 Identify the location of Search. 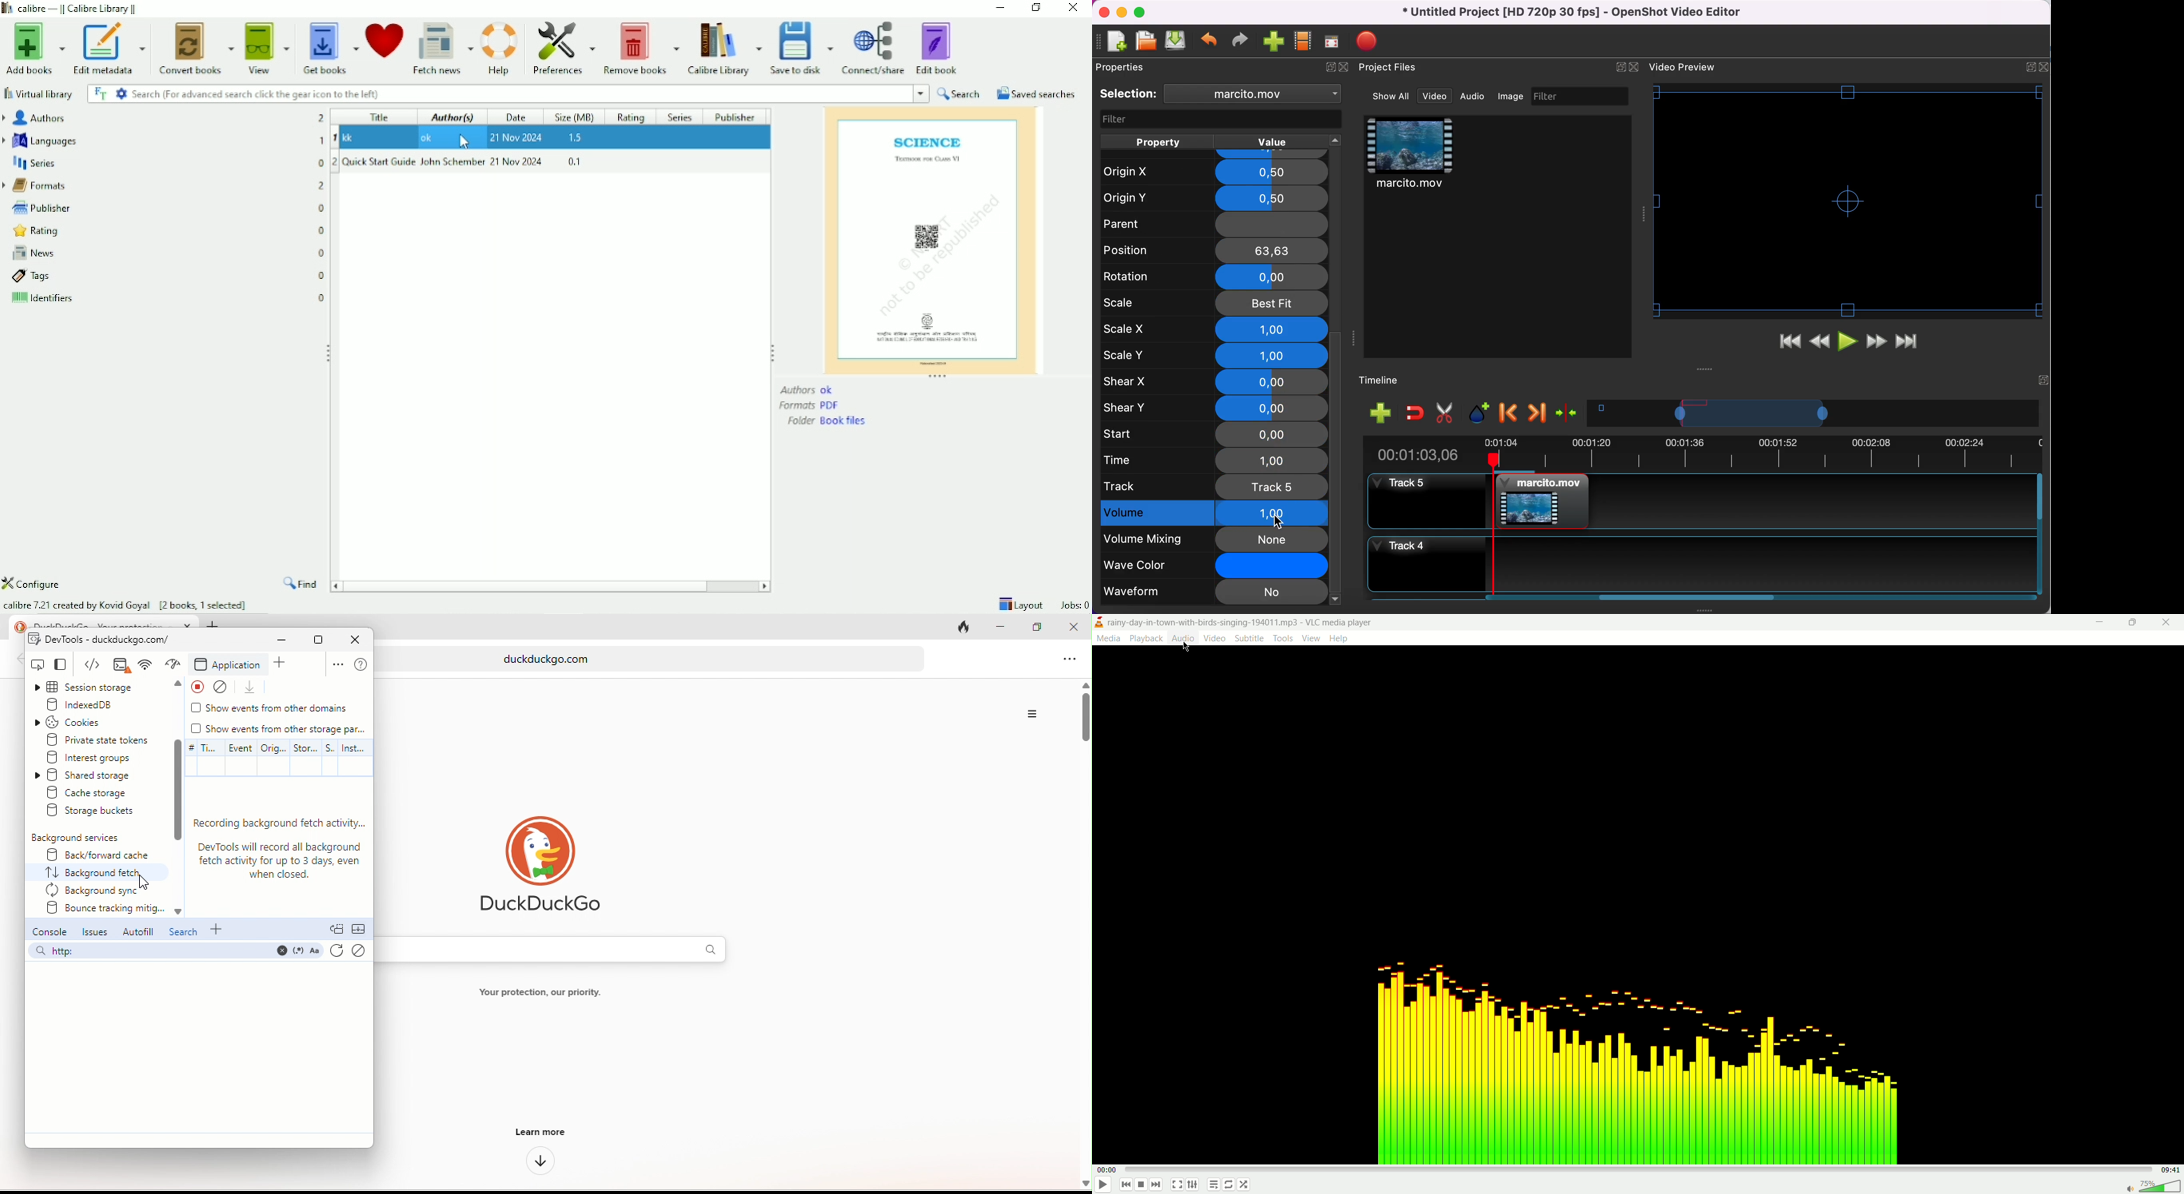
(960, 93).